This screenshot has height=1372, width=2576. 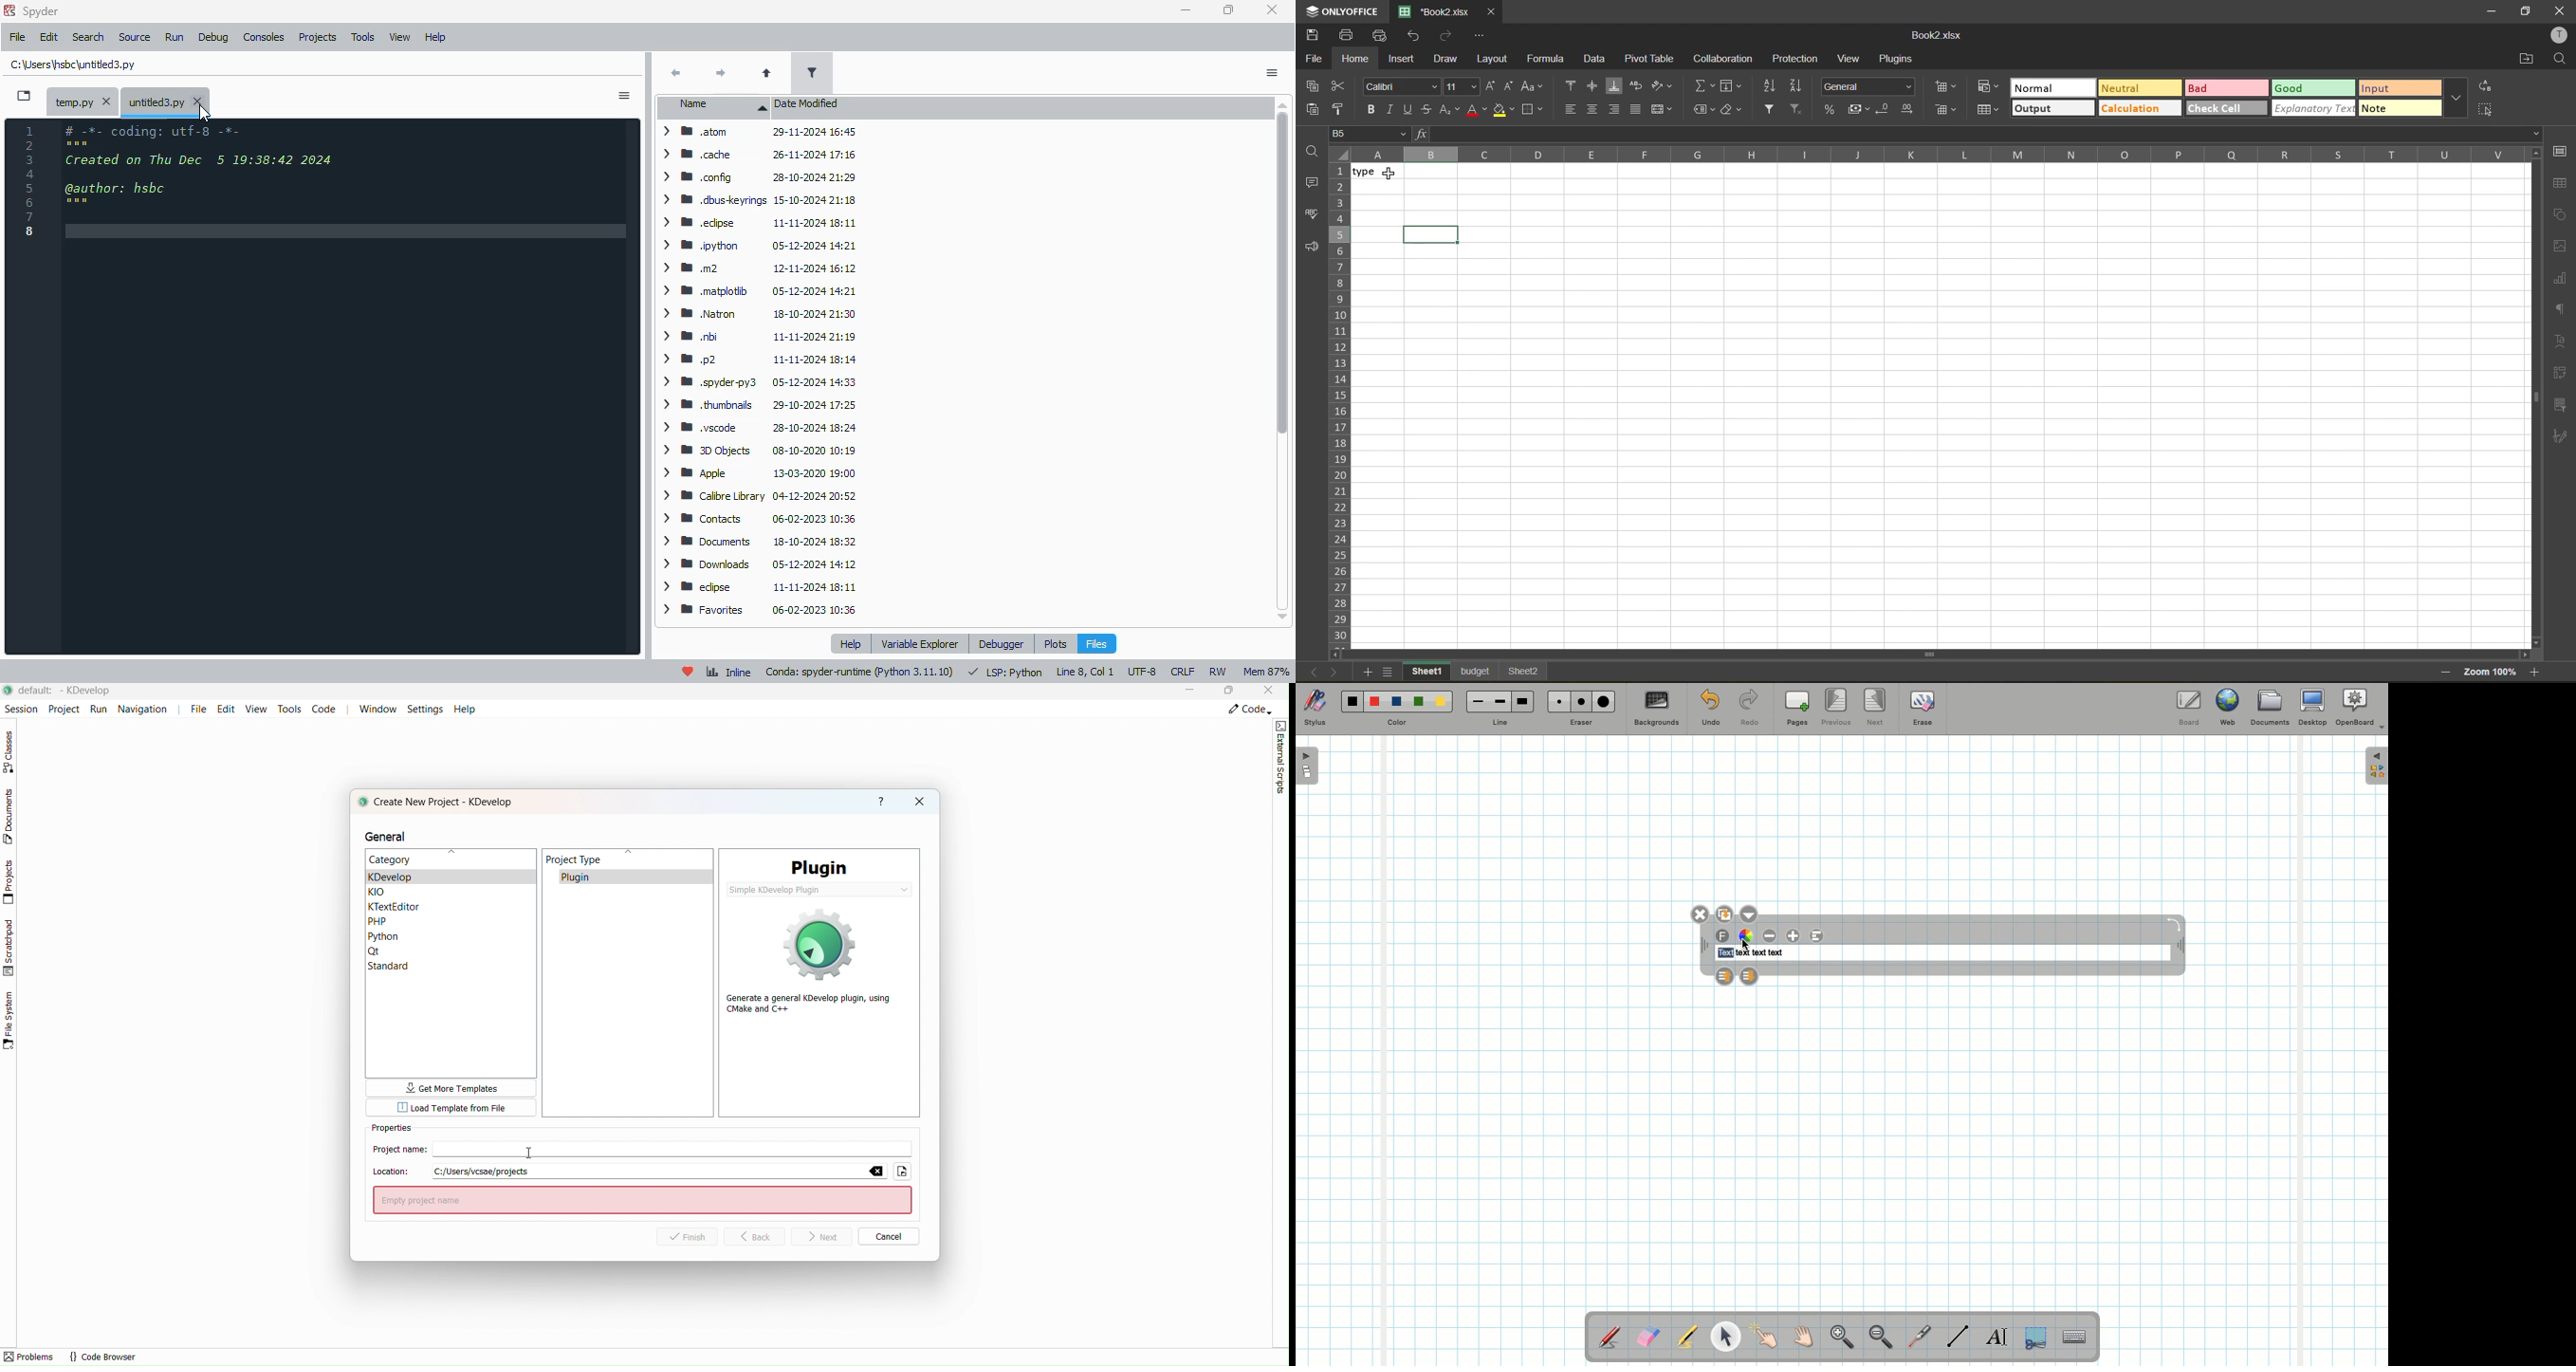 I want to click on > BW spyderpy3 05-12-2024 14:33, so click(x=755, y=381).